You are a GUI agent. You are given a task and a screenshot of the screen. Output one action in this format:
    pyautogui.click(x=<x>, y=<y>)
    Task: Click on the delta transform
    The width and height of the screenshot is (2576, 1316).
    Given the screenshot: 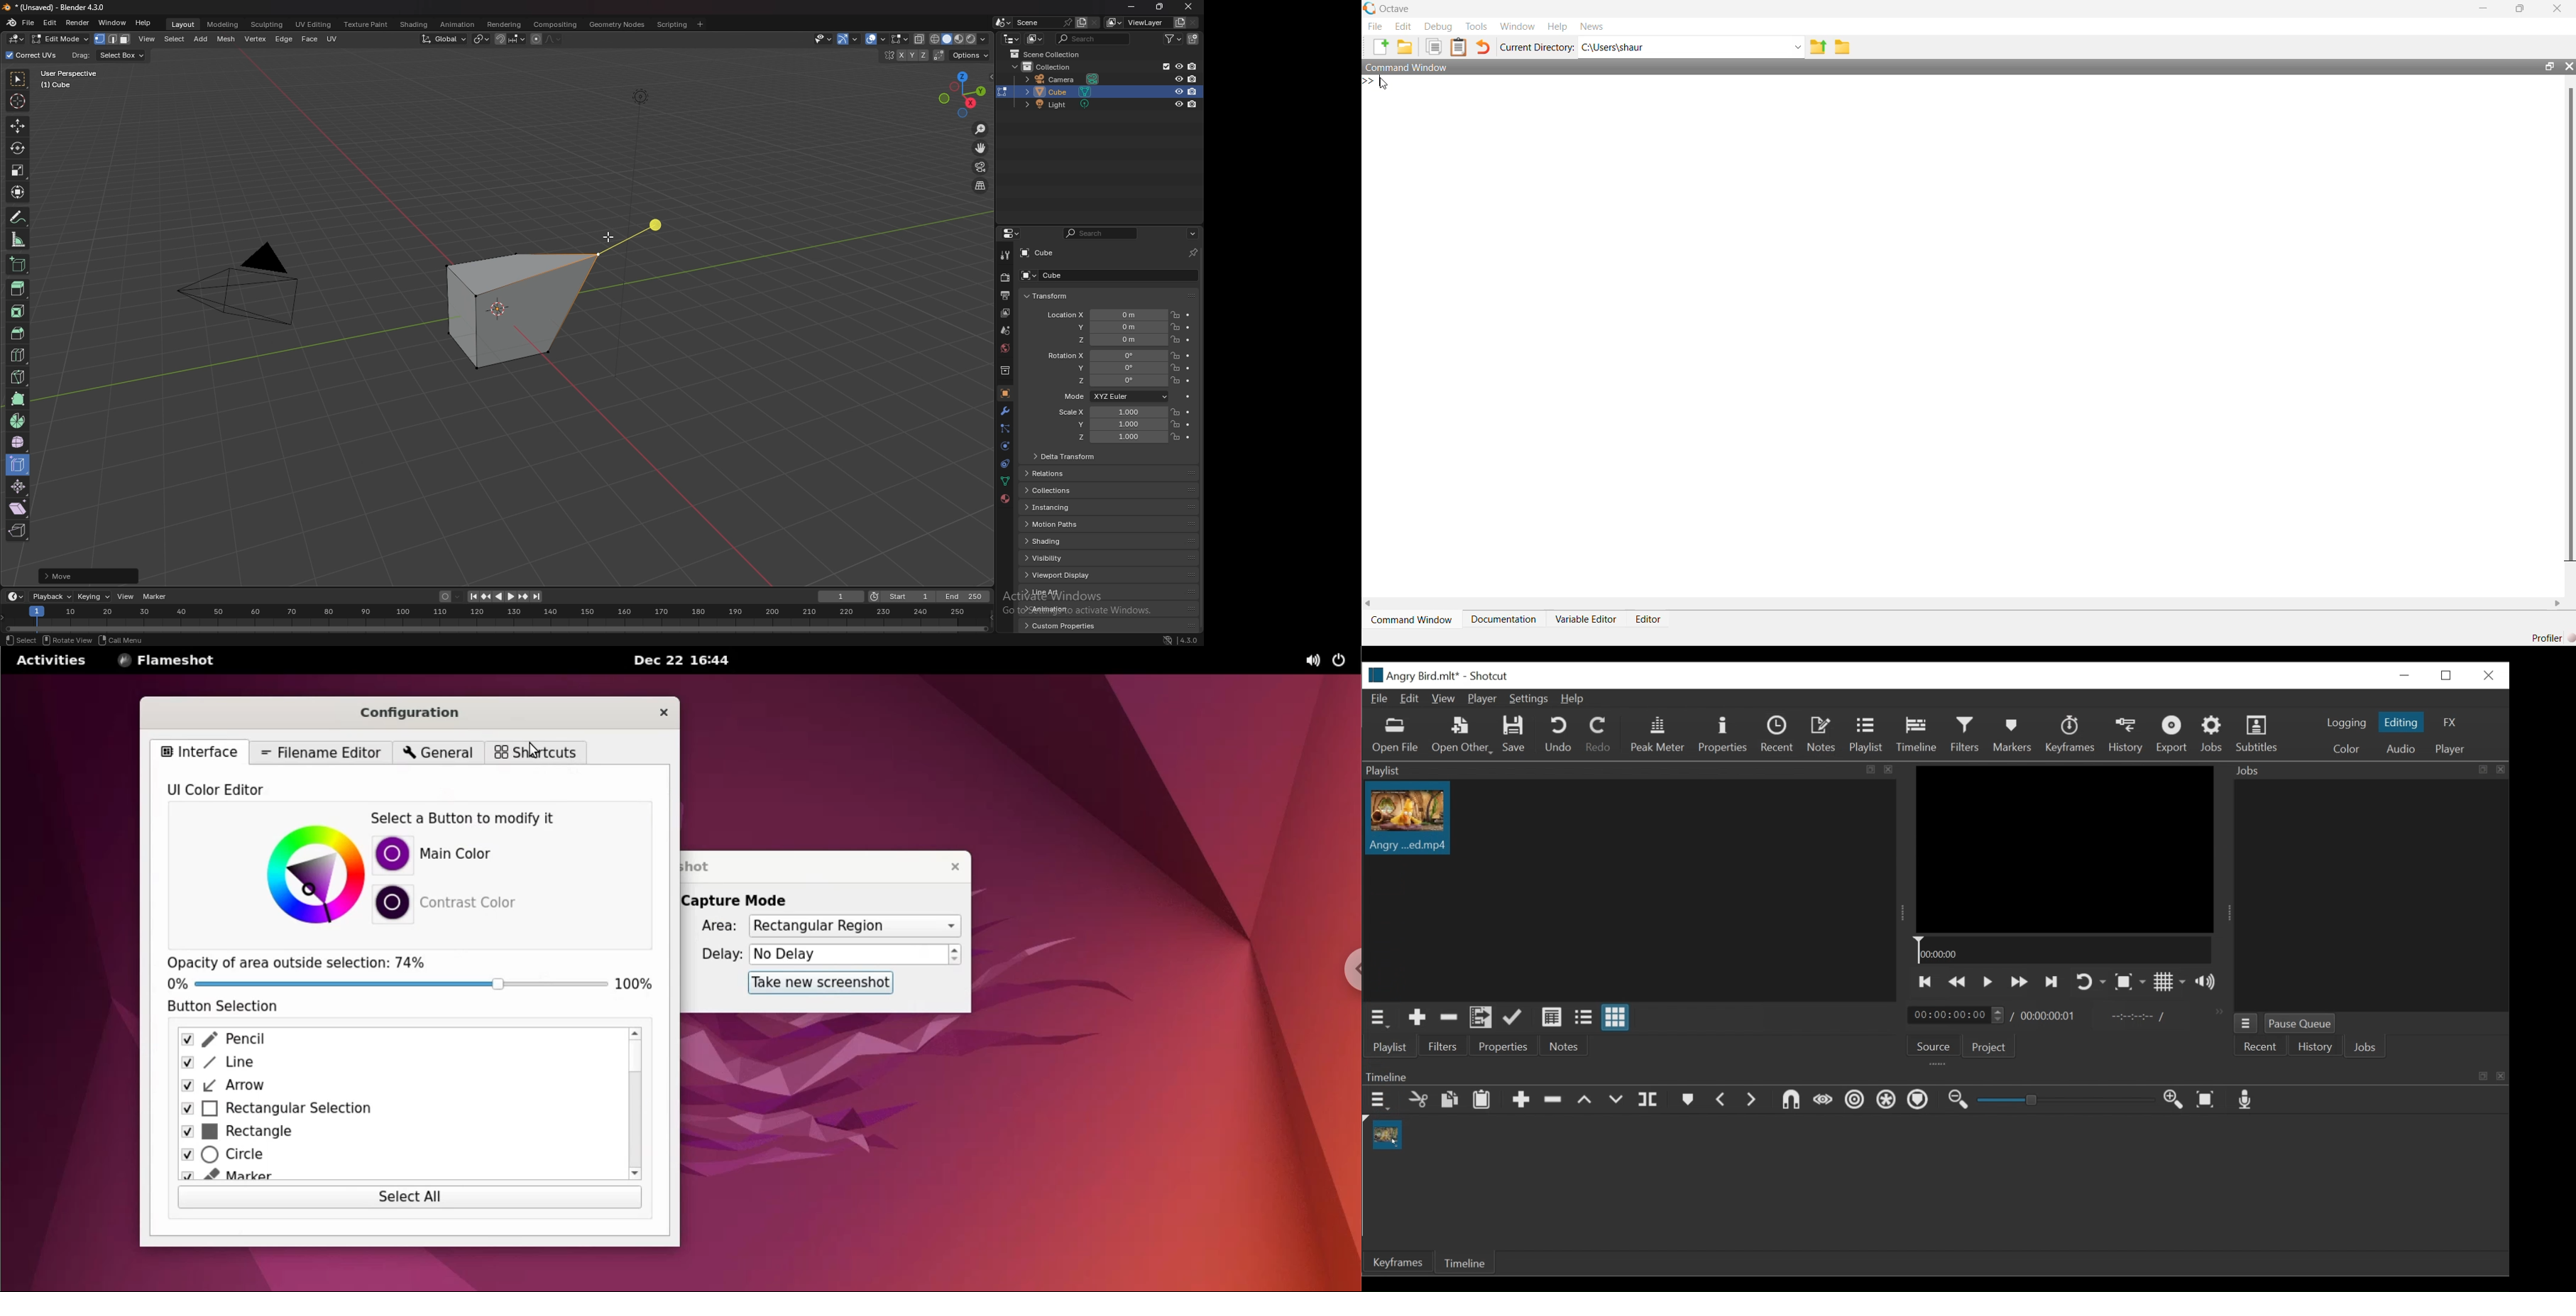 What is the action you would take?
    pyautogui.click(x=1066, y=457)
    